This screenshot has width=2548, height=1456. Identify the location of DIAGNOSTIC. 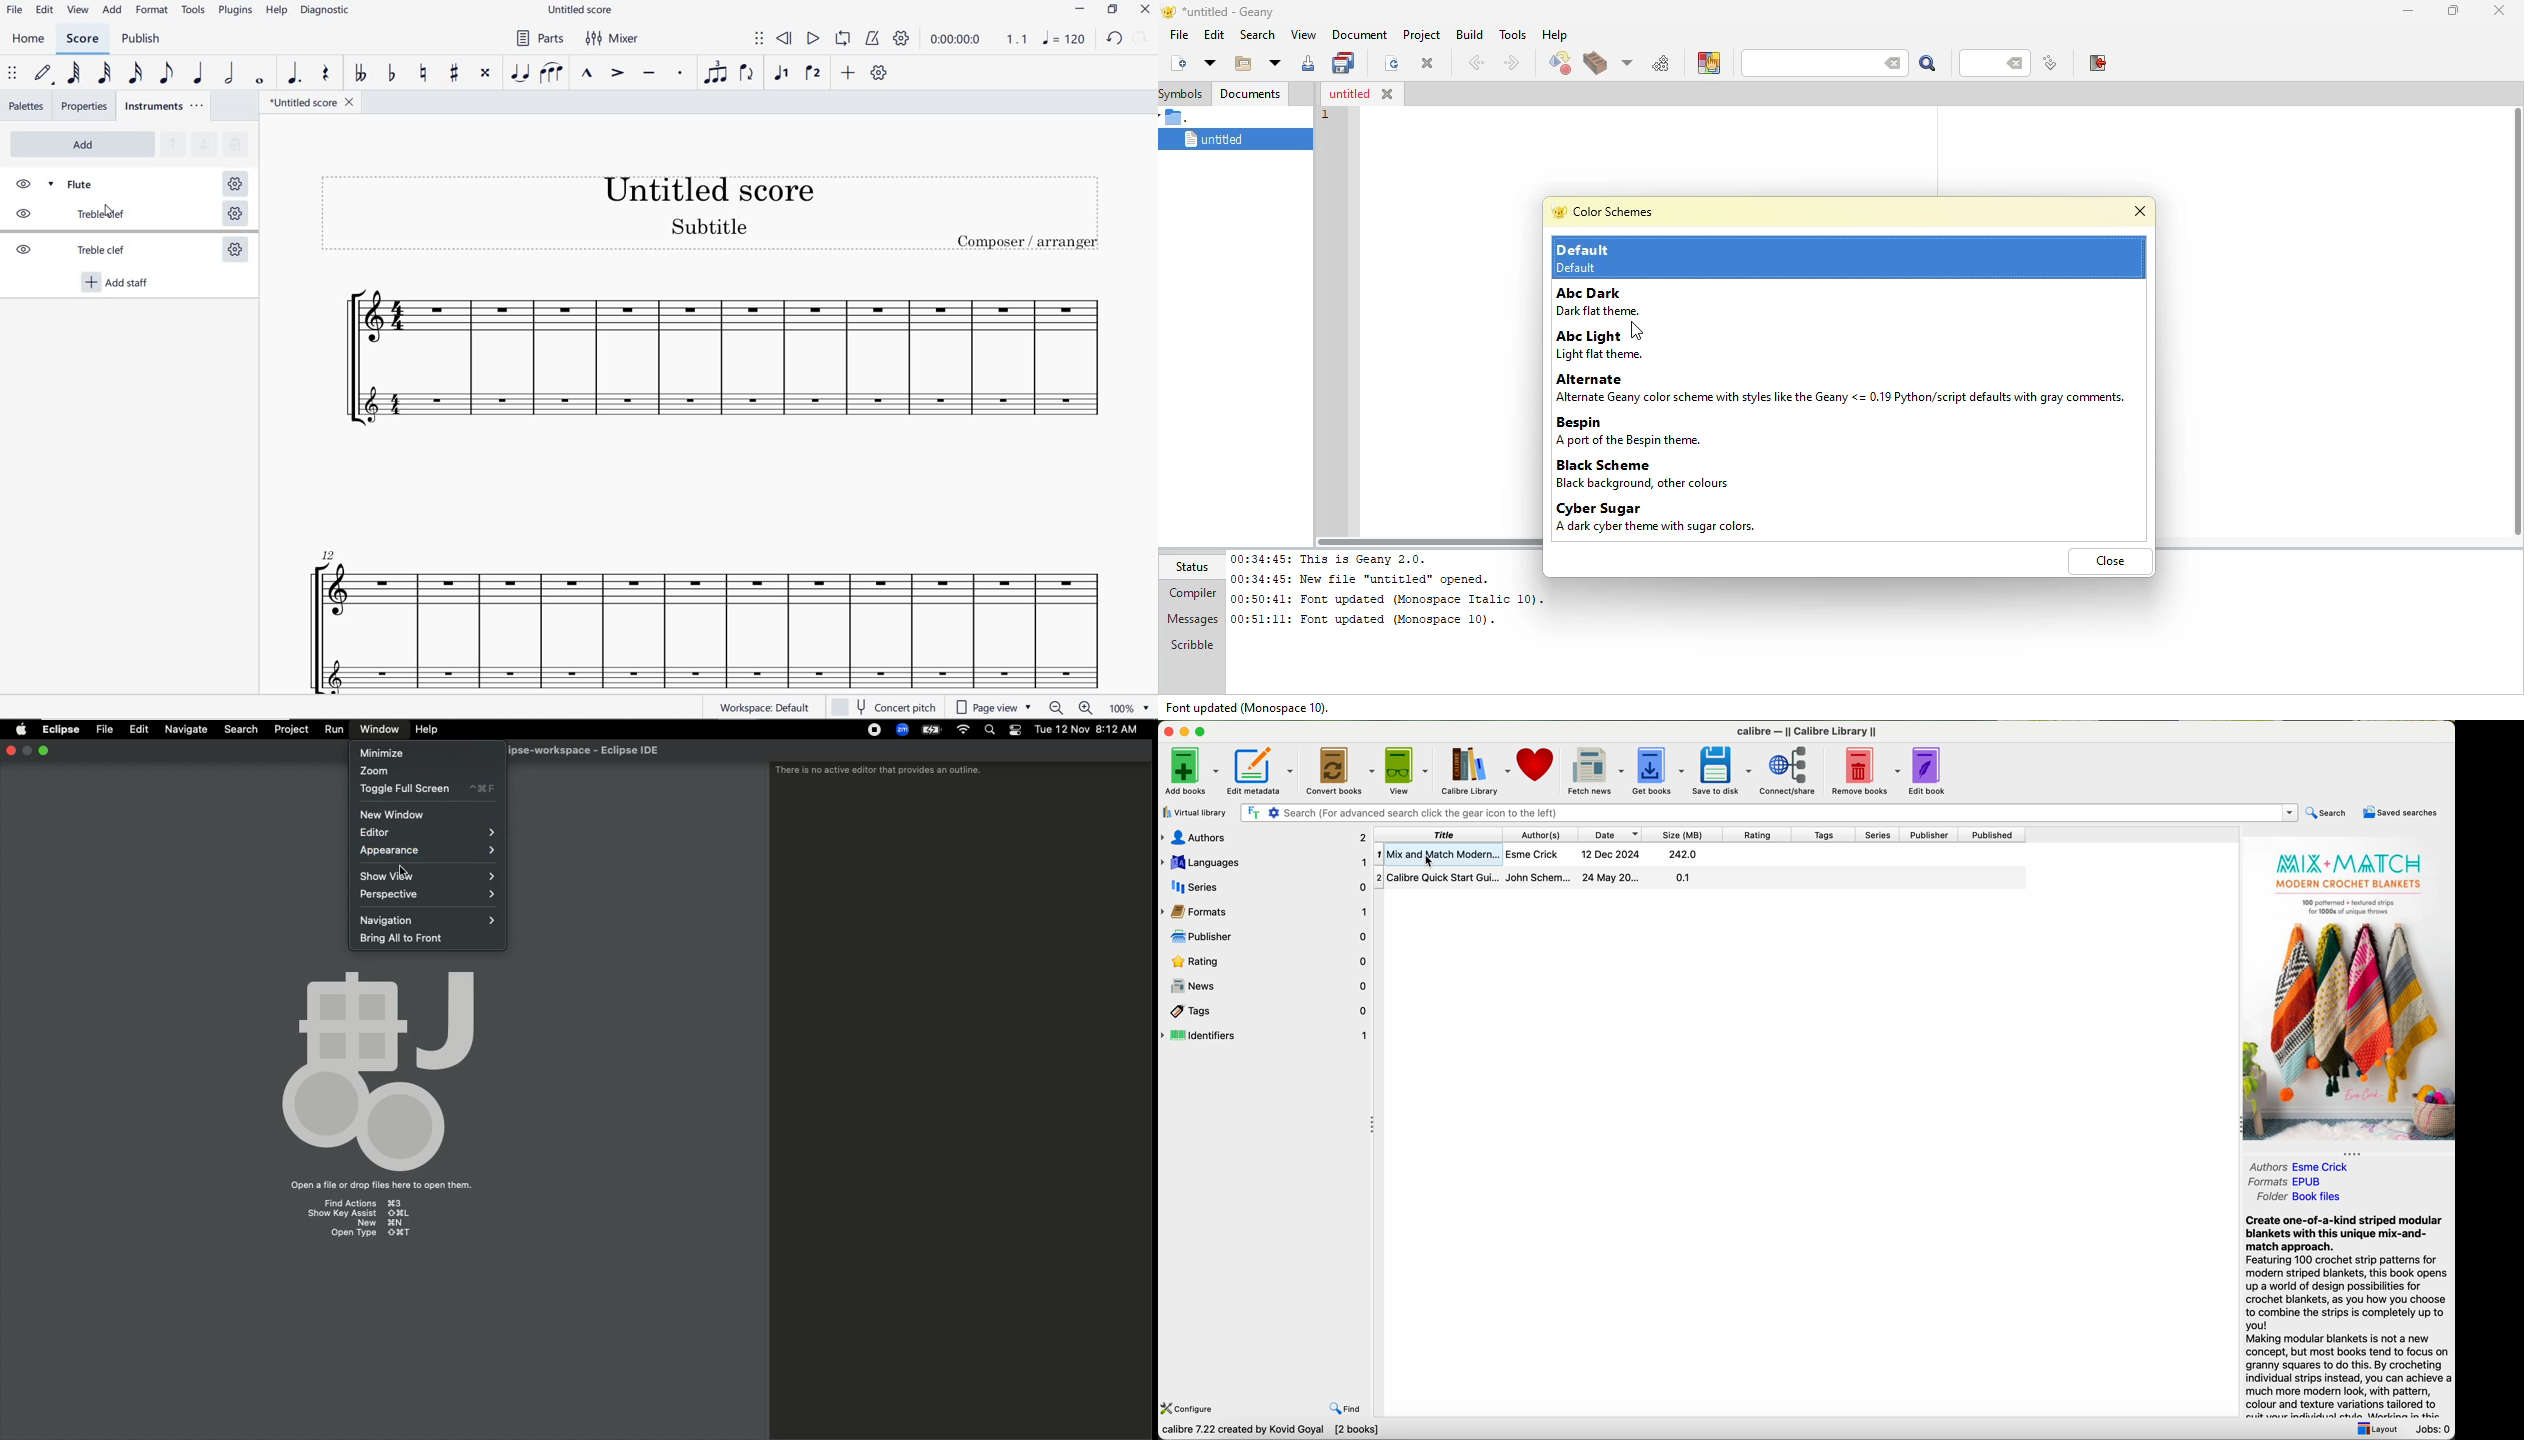
(326, 11).